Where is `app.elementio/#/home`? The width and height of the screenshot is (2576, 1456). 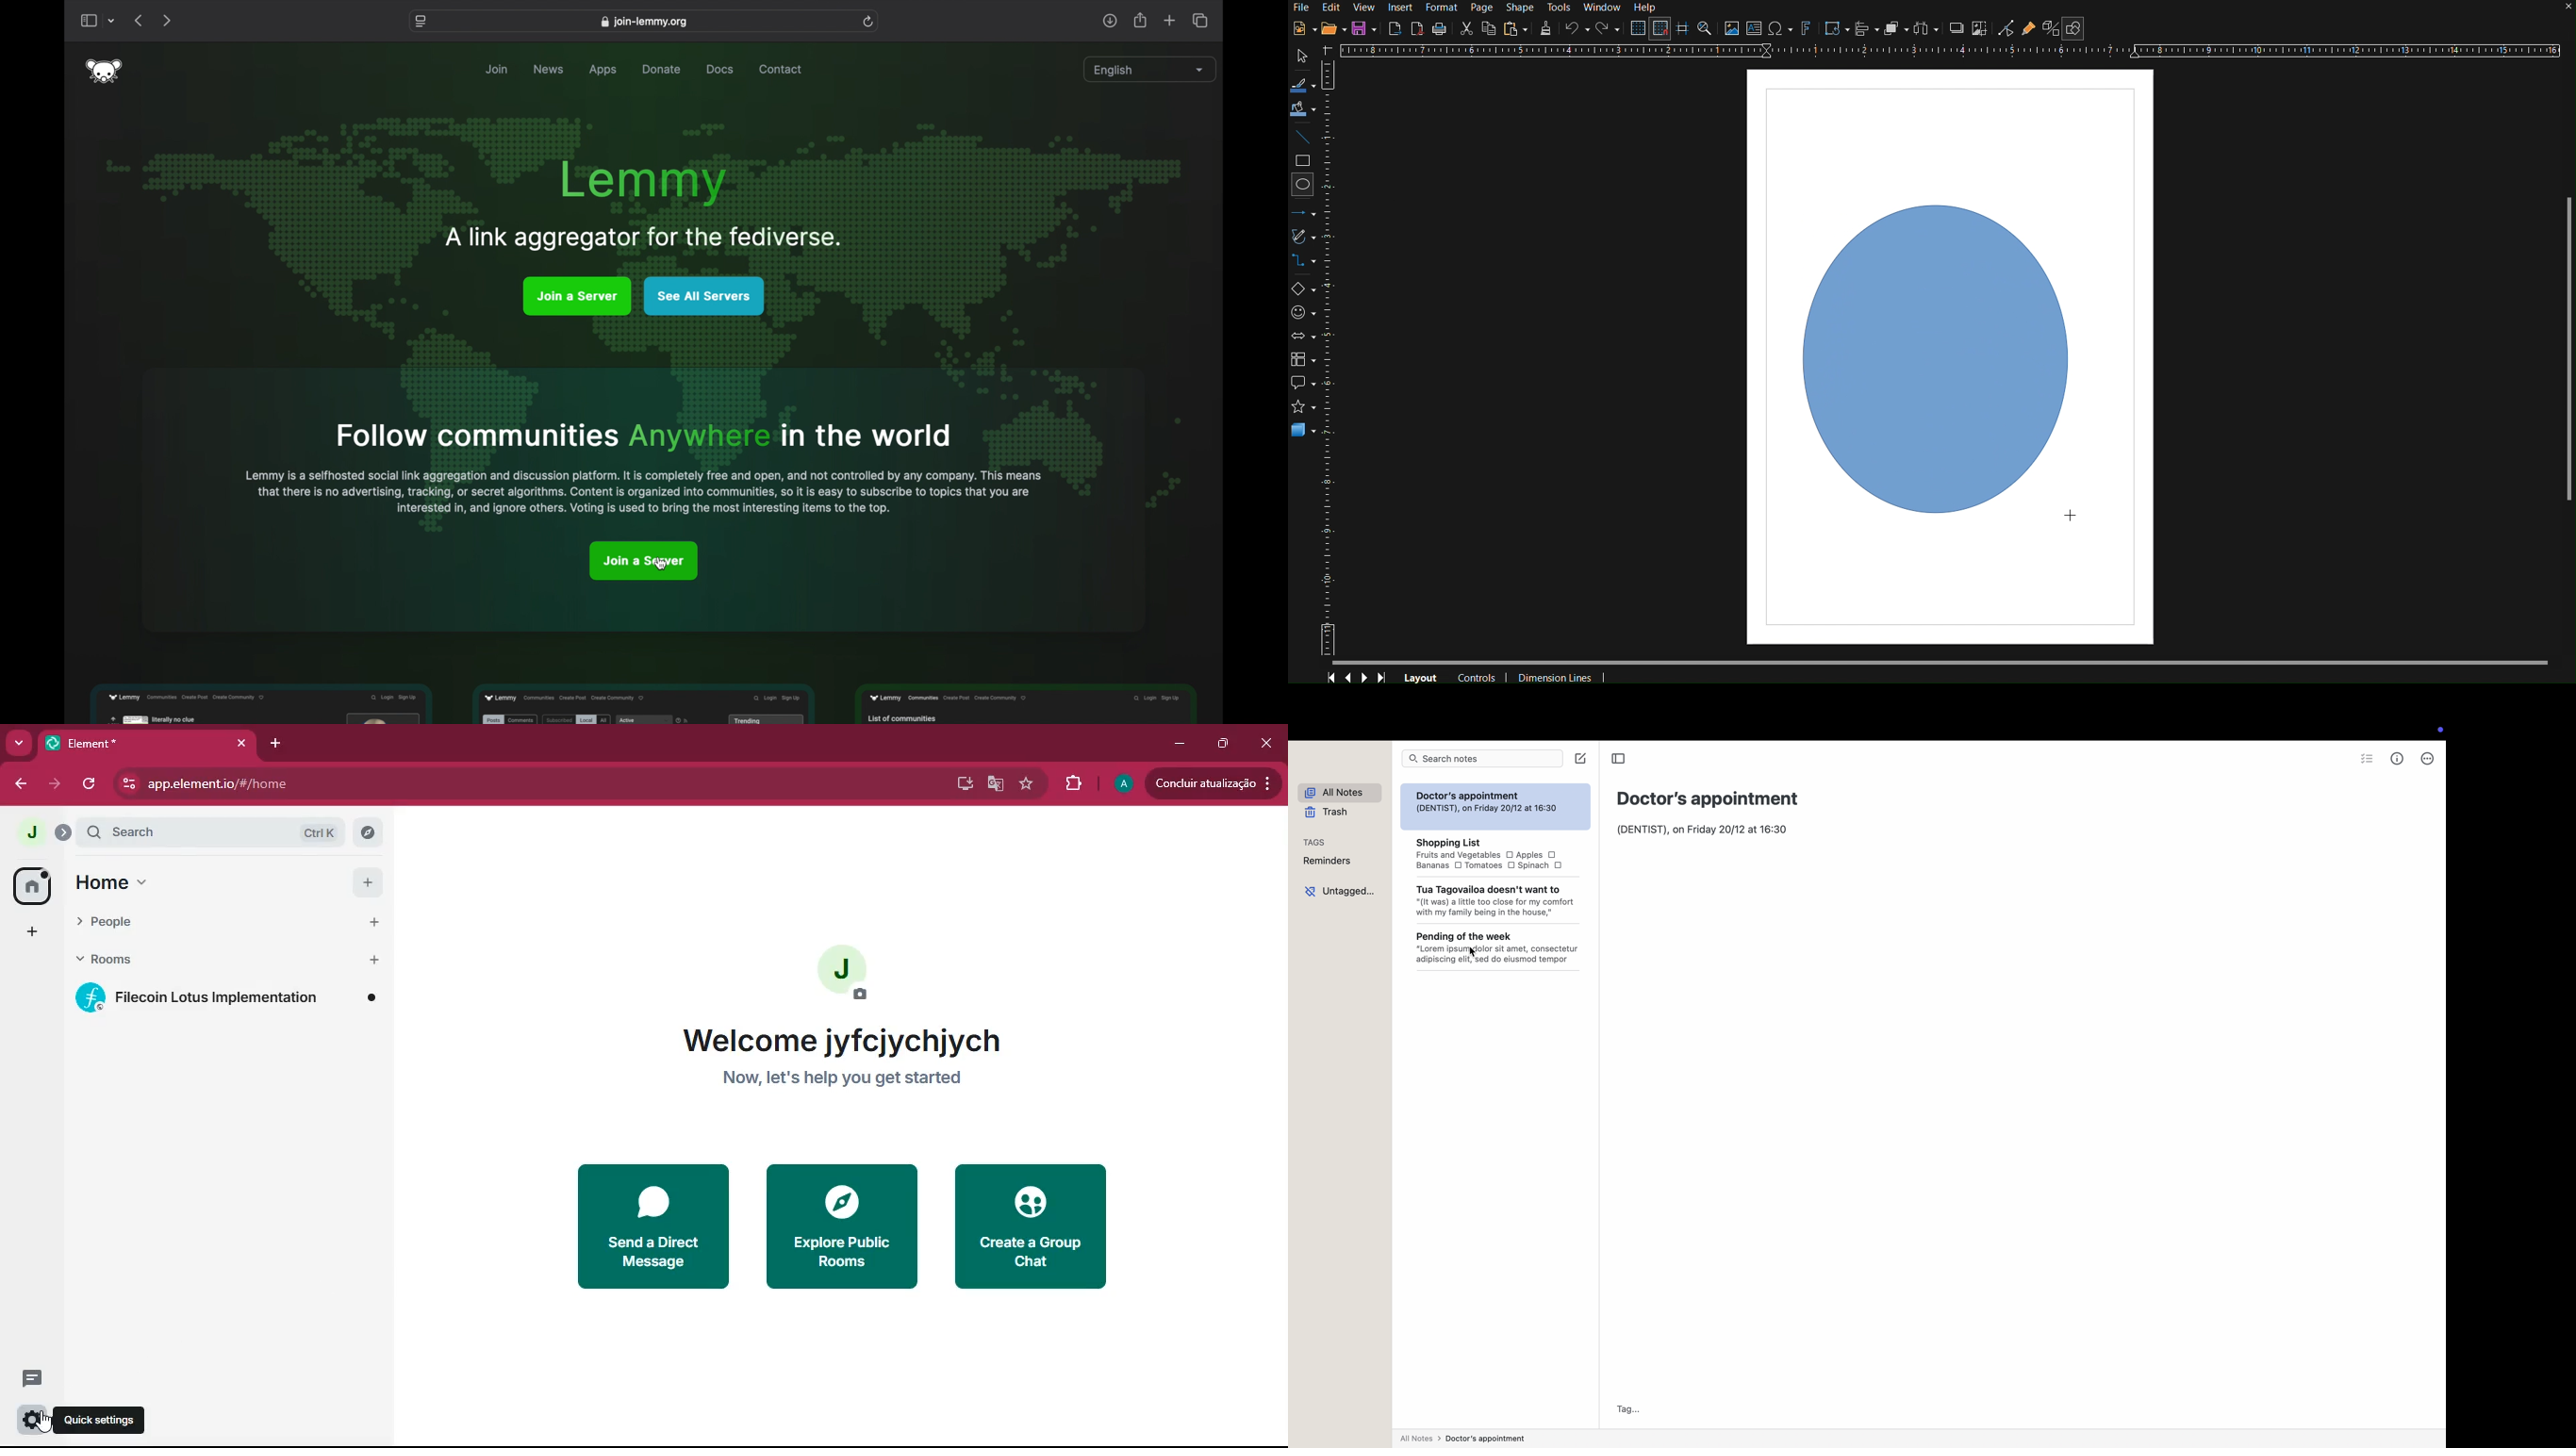
app.elementio/#/home is located at coordinates (425, 784).